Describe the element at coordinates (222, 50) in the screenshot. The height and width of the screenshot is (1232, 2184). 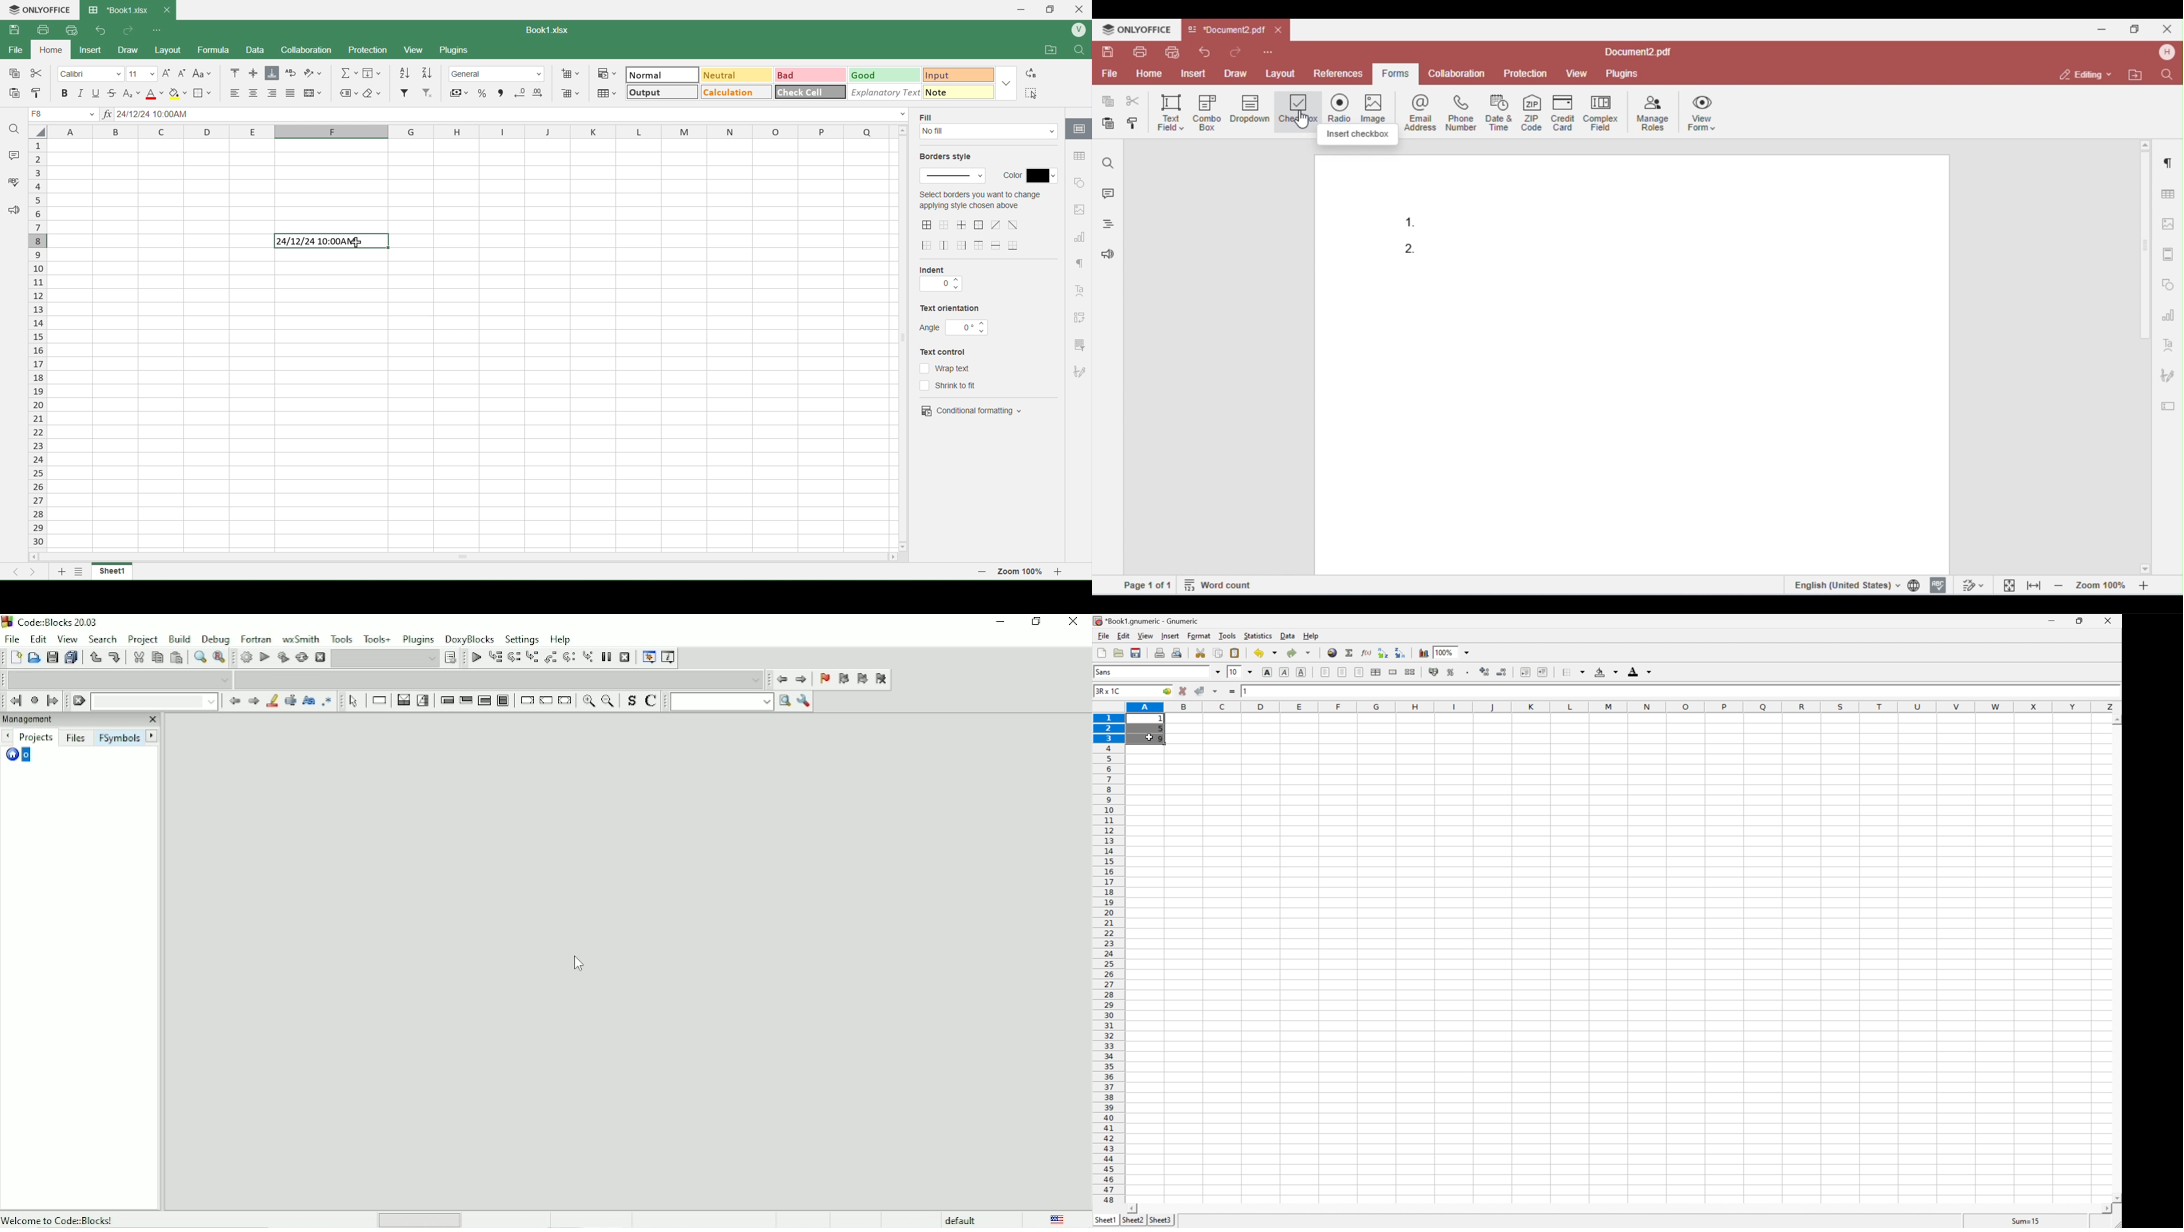
I see `Formual` at that location.